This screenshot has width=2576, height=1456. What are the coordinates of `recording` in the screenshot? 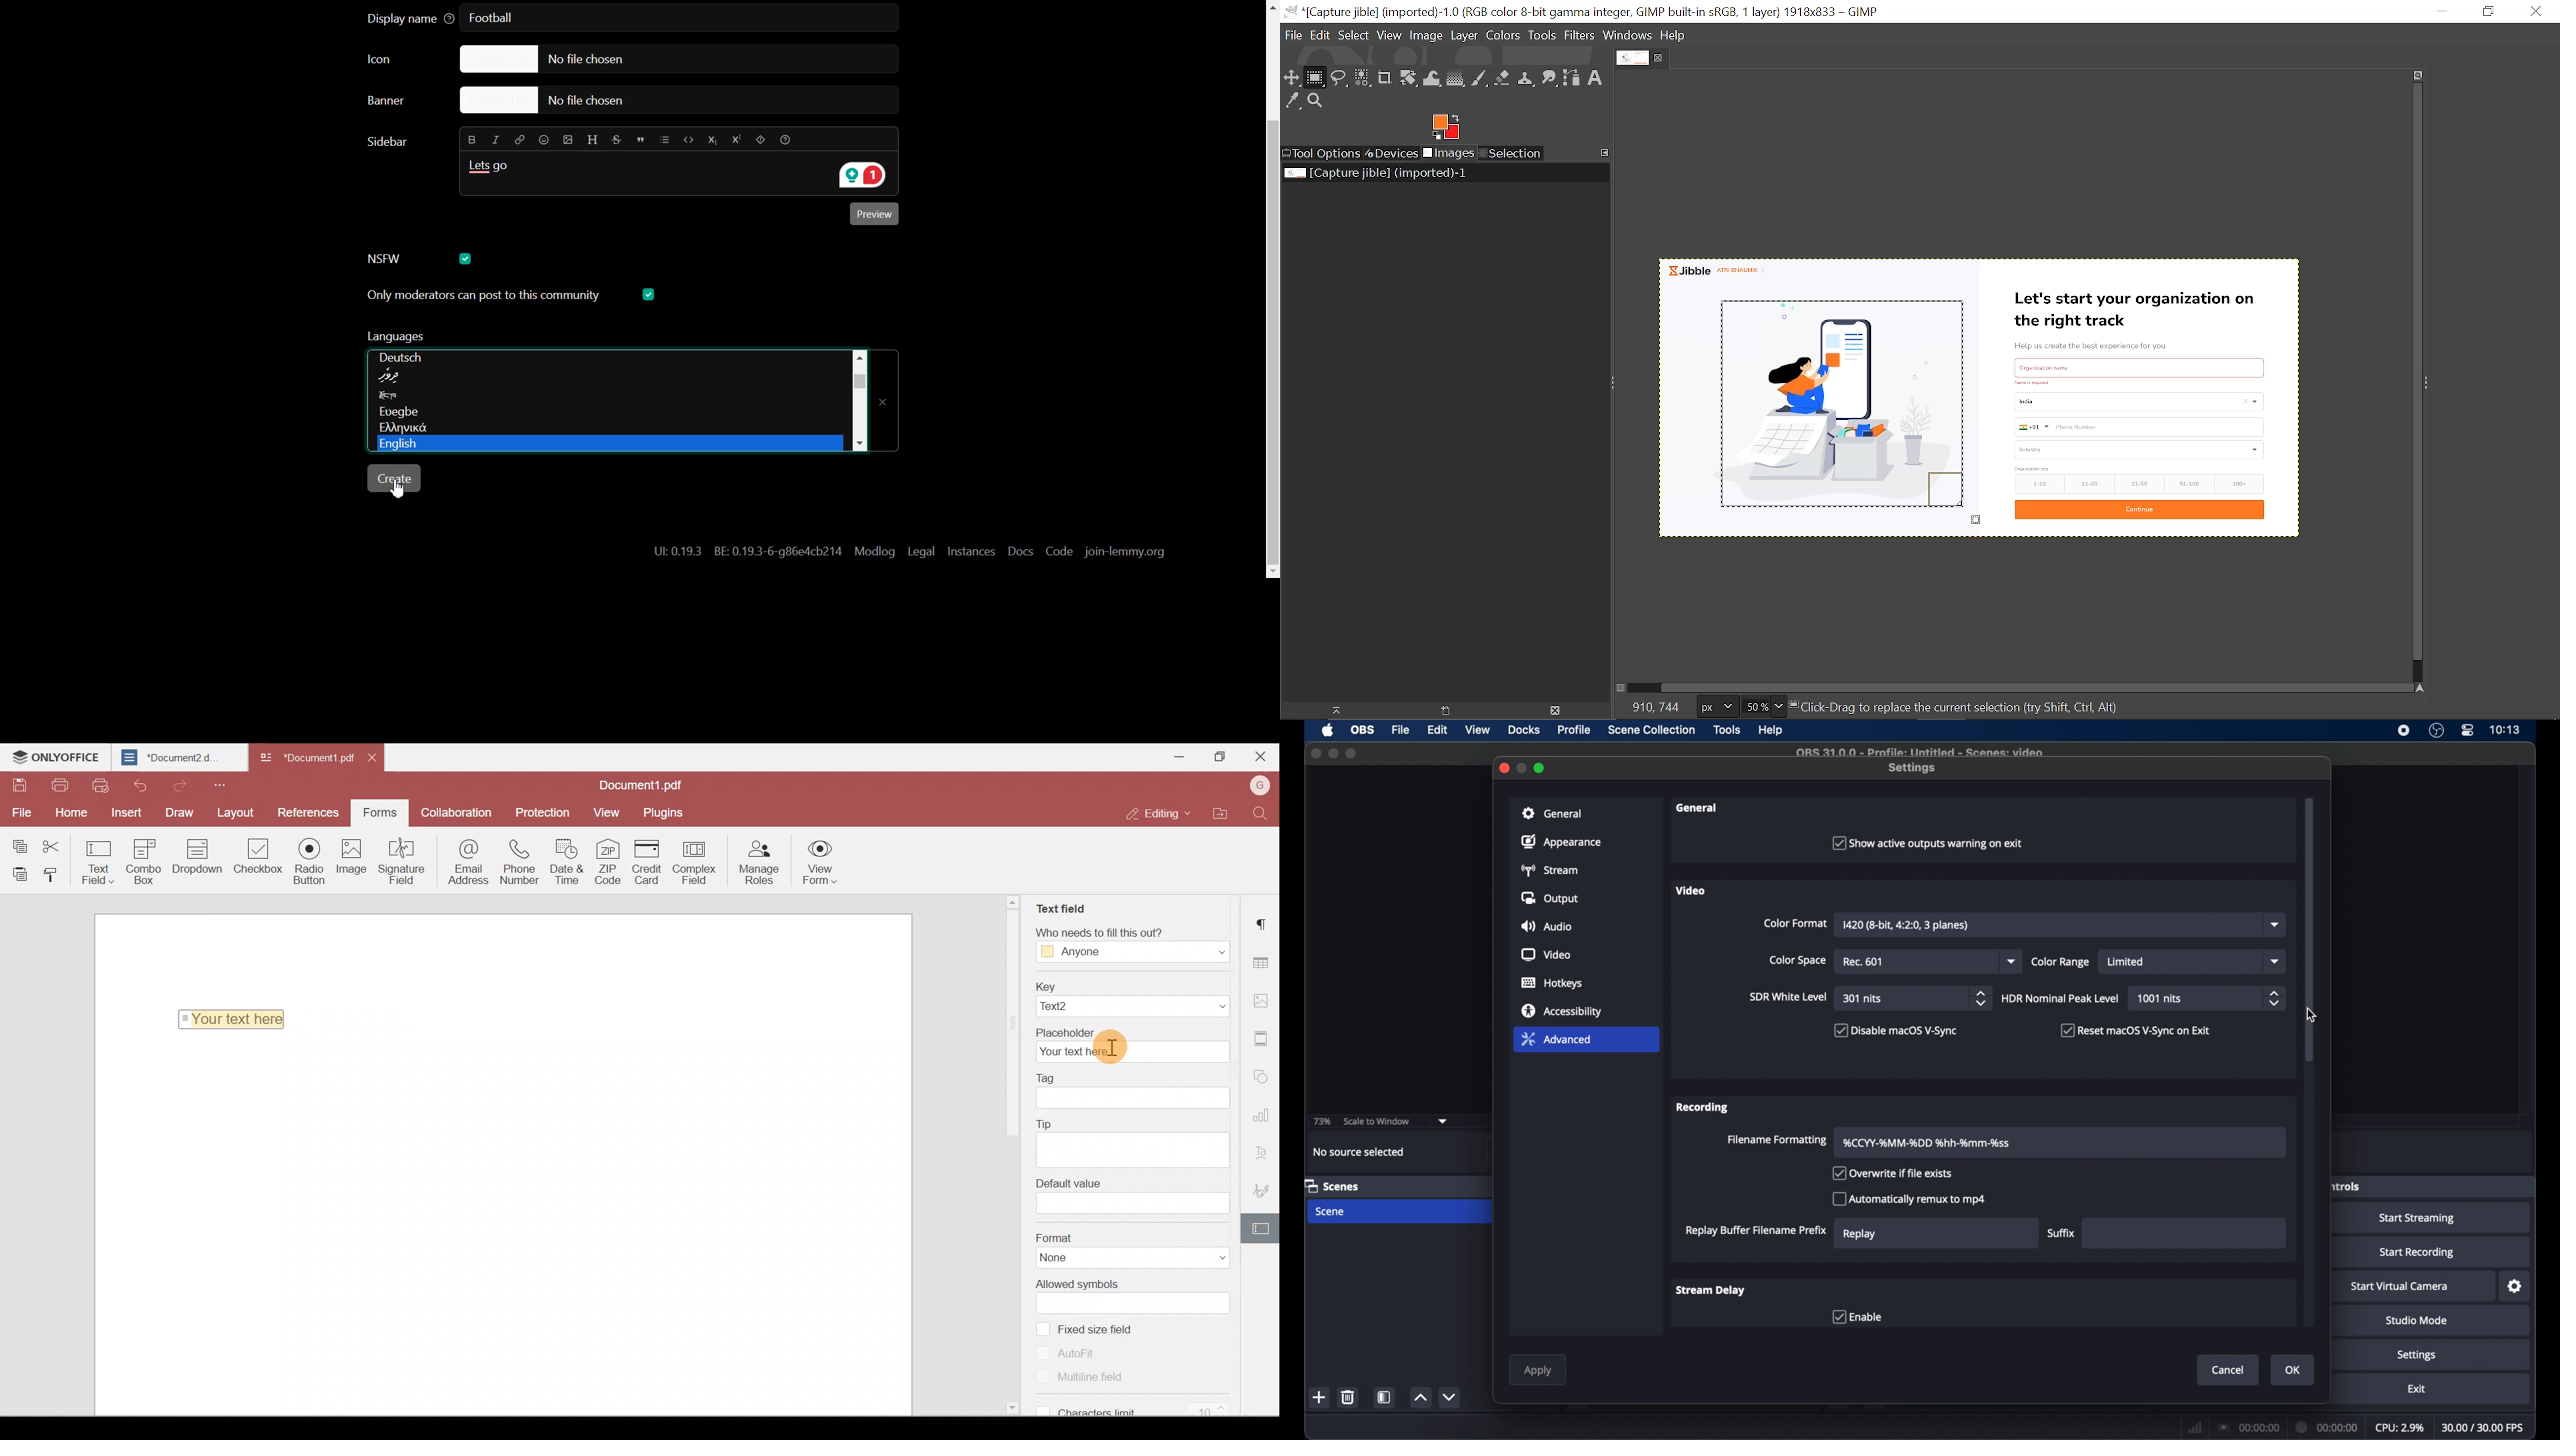 It's located at (1704, 1109).